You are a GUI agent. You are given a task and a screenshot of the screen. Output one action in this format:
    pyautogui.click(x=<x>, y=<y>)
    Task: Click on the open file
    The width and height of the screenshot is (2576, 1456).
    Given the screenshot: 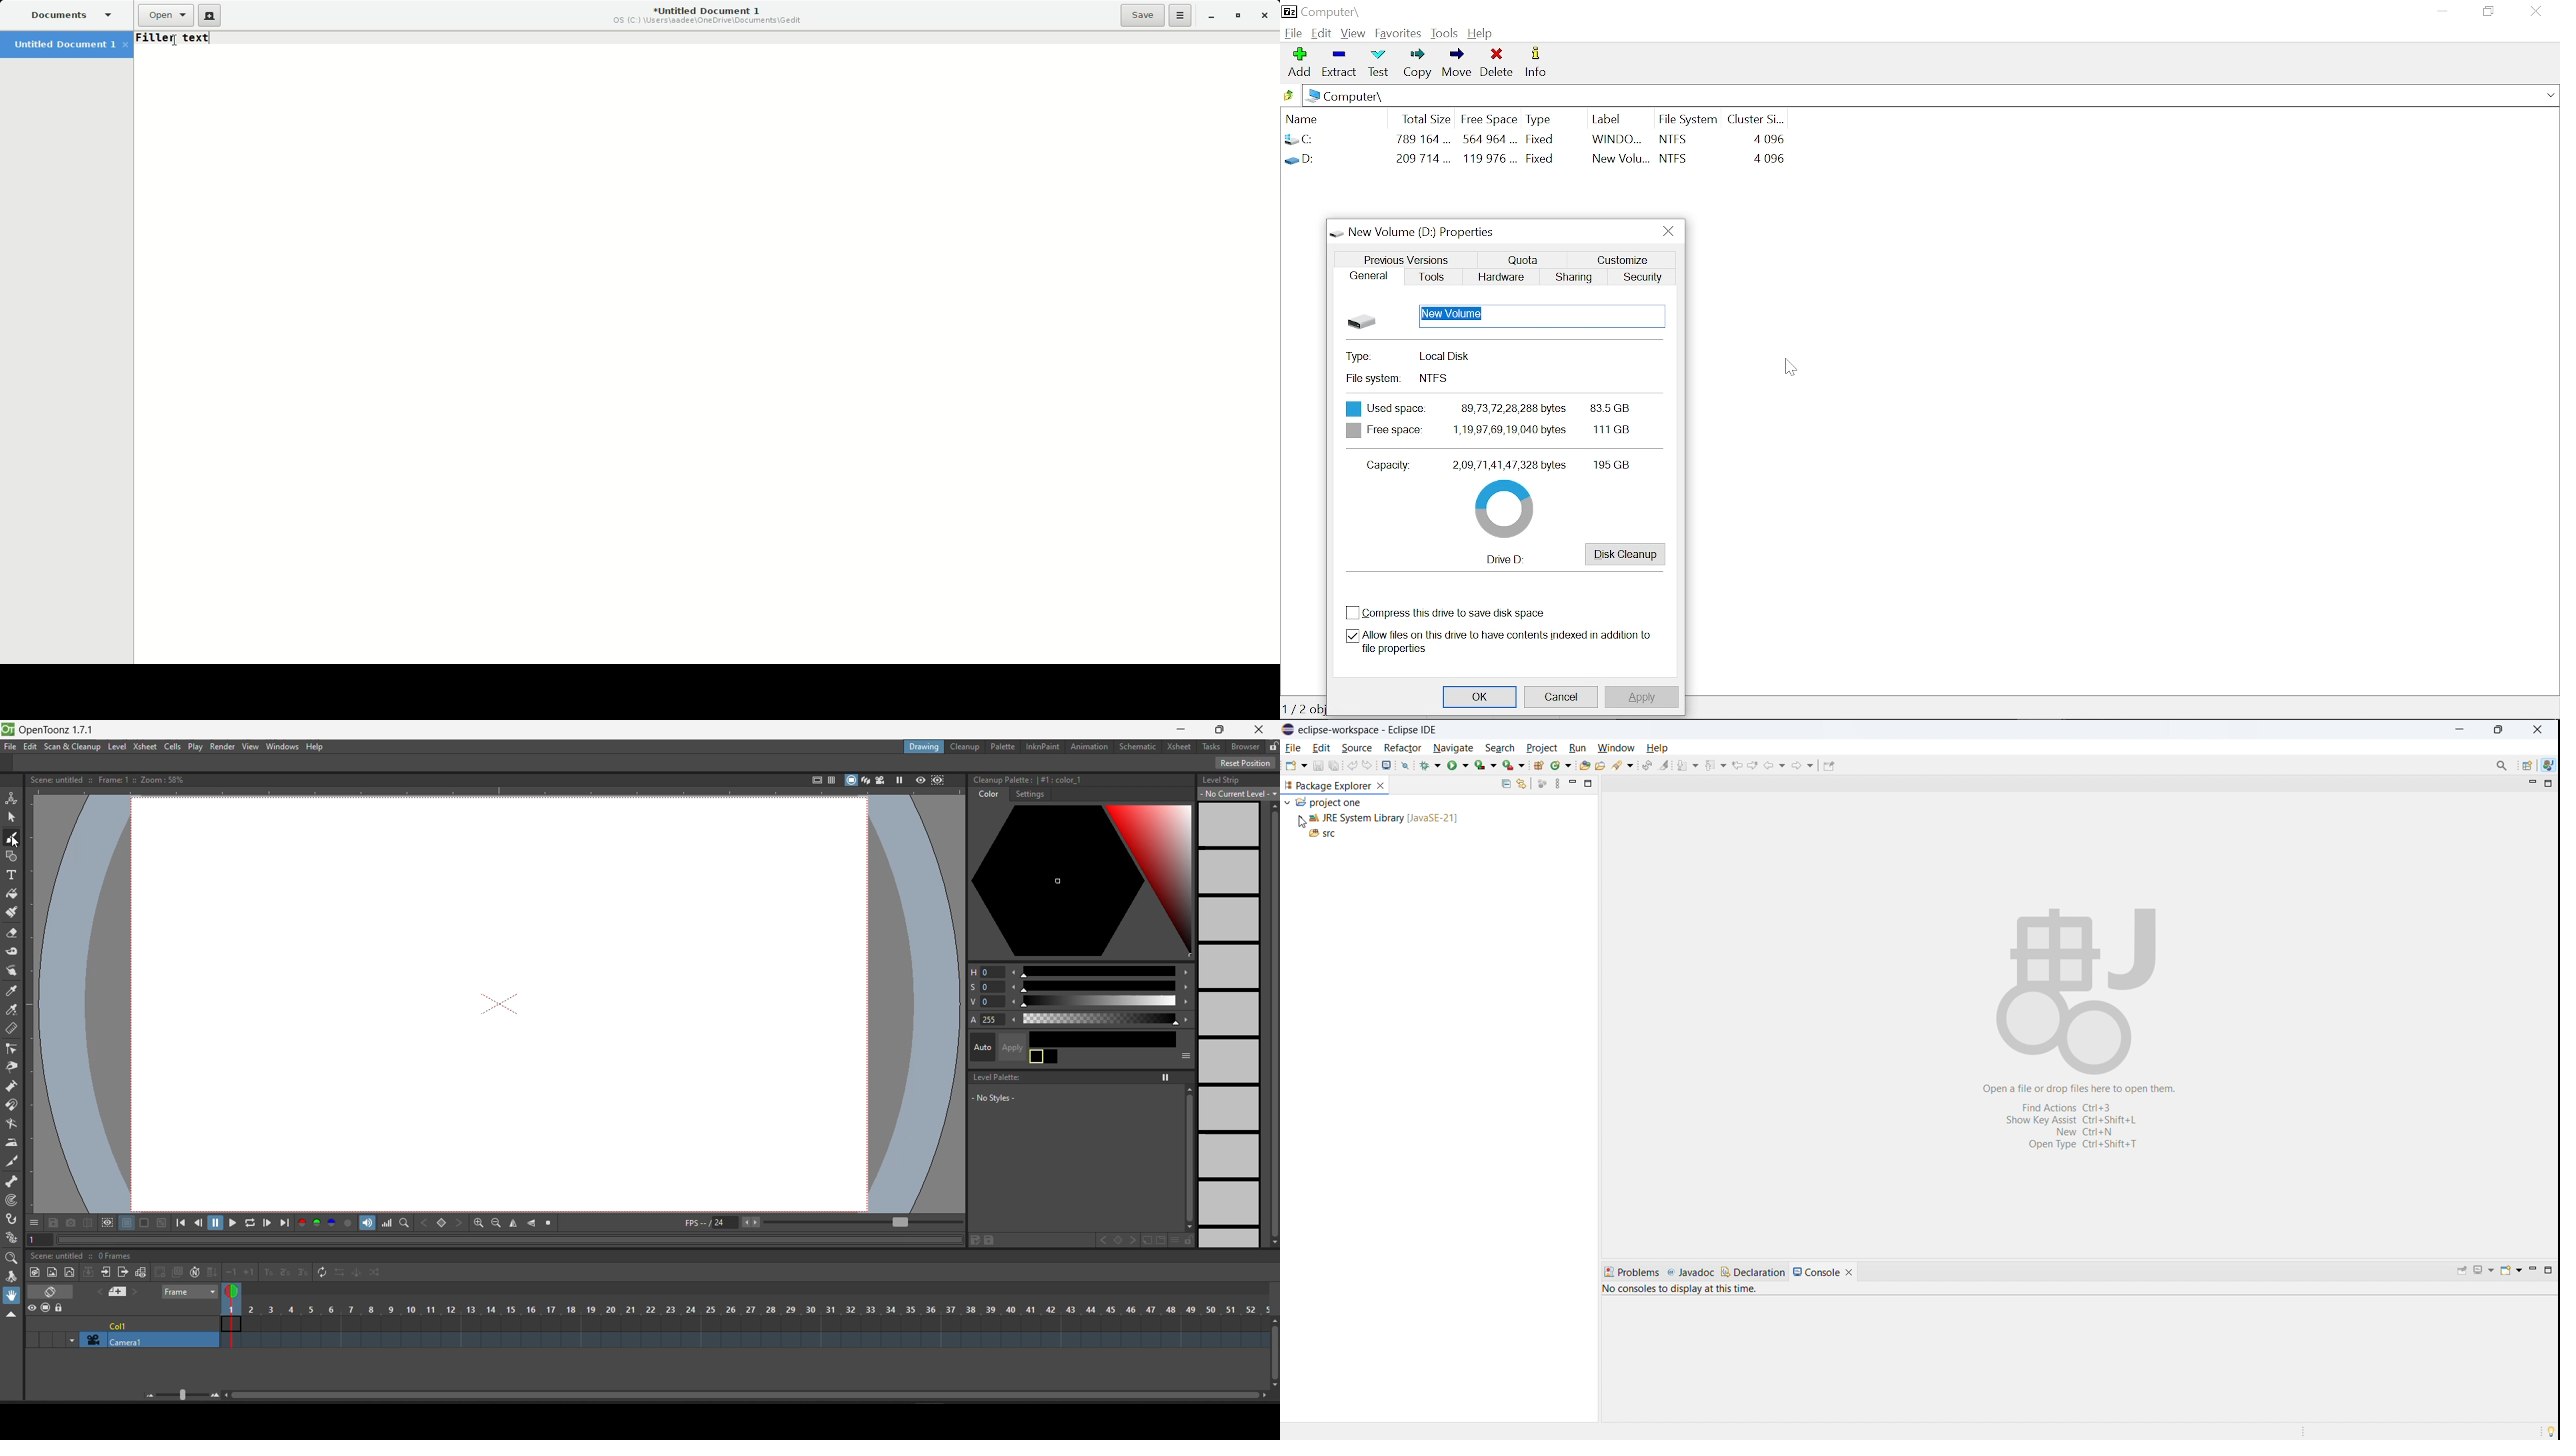 What is the action you would take?
    pyautogui.click(x=1586, y=765)
    